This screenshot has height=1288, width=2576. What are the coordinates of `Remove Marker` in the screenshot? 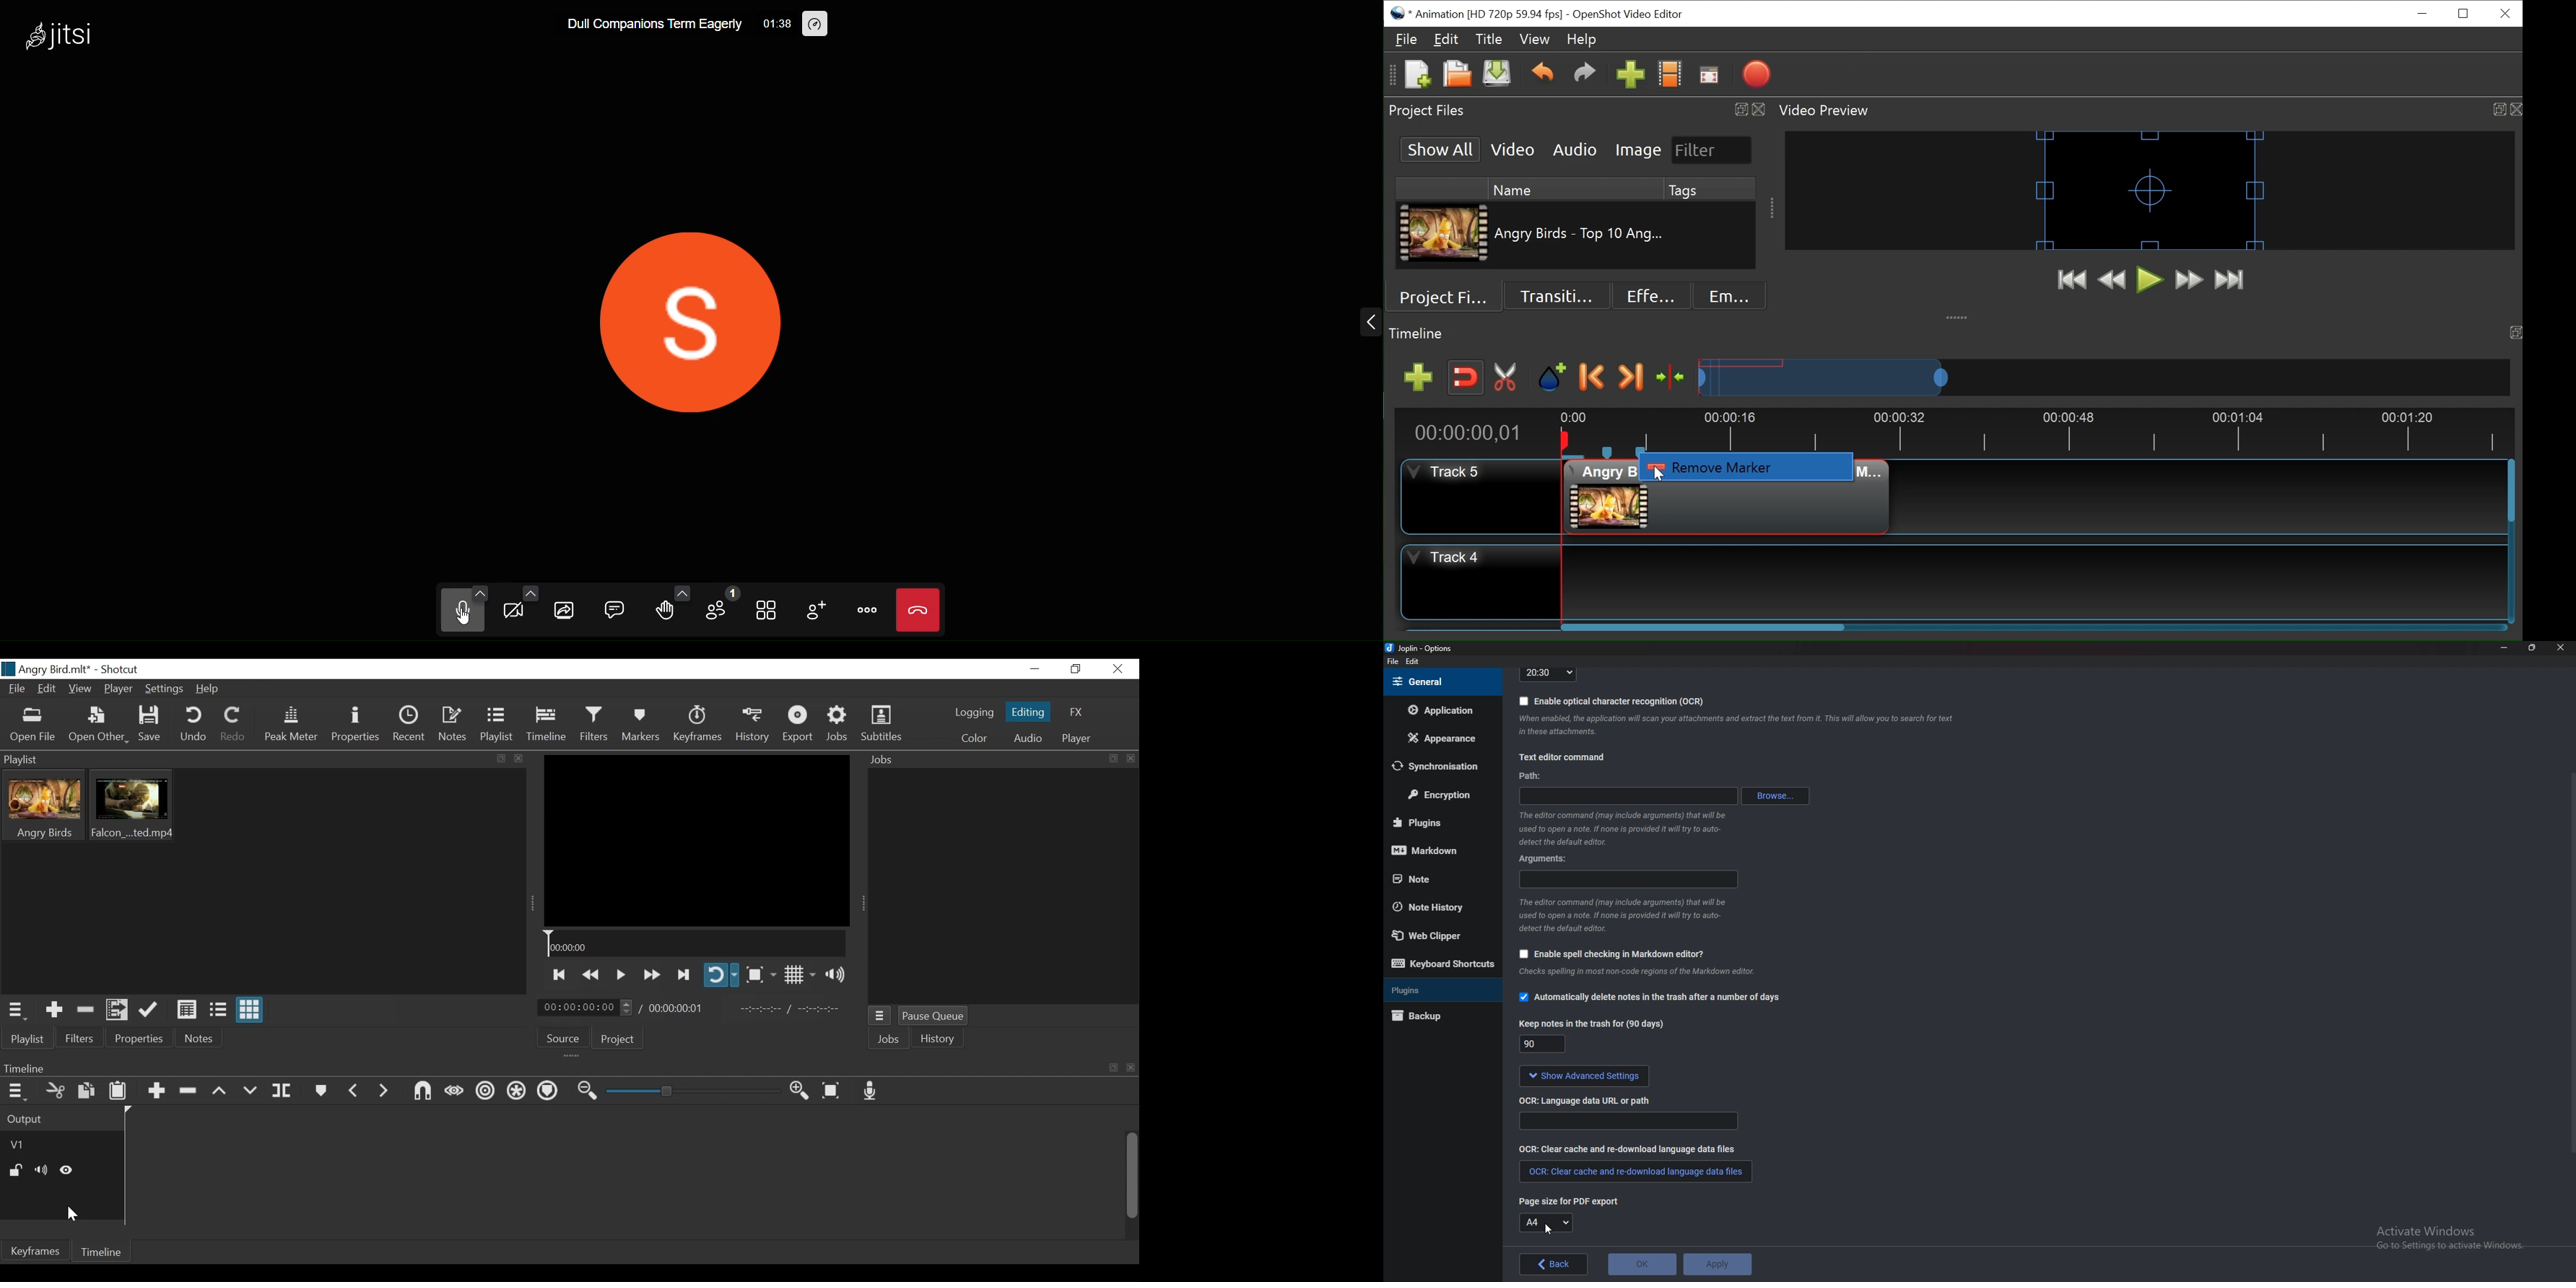 It's located at (1748, 467).